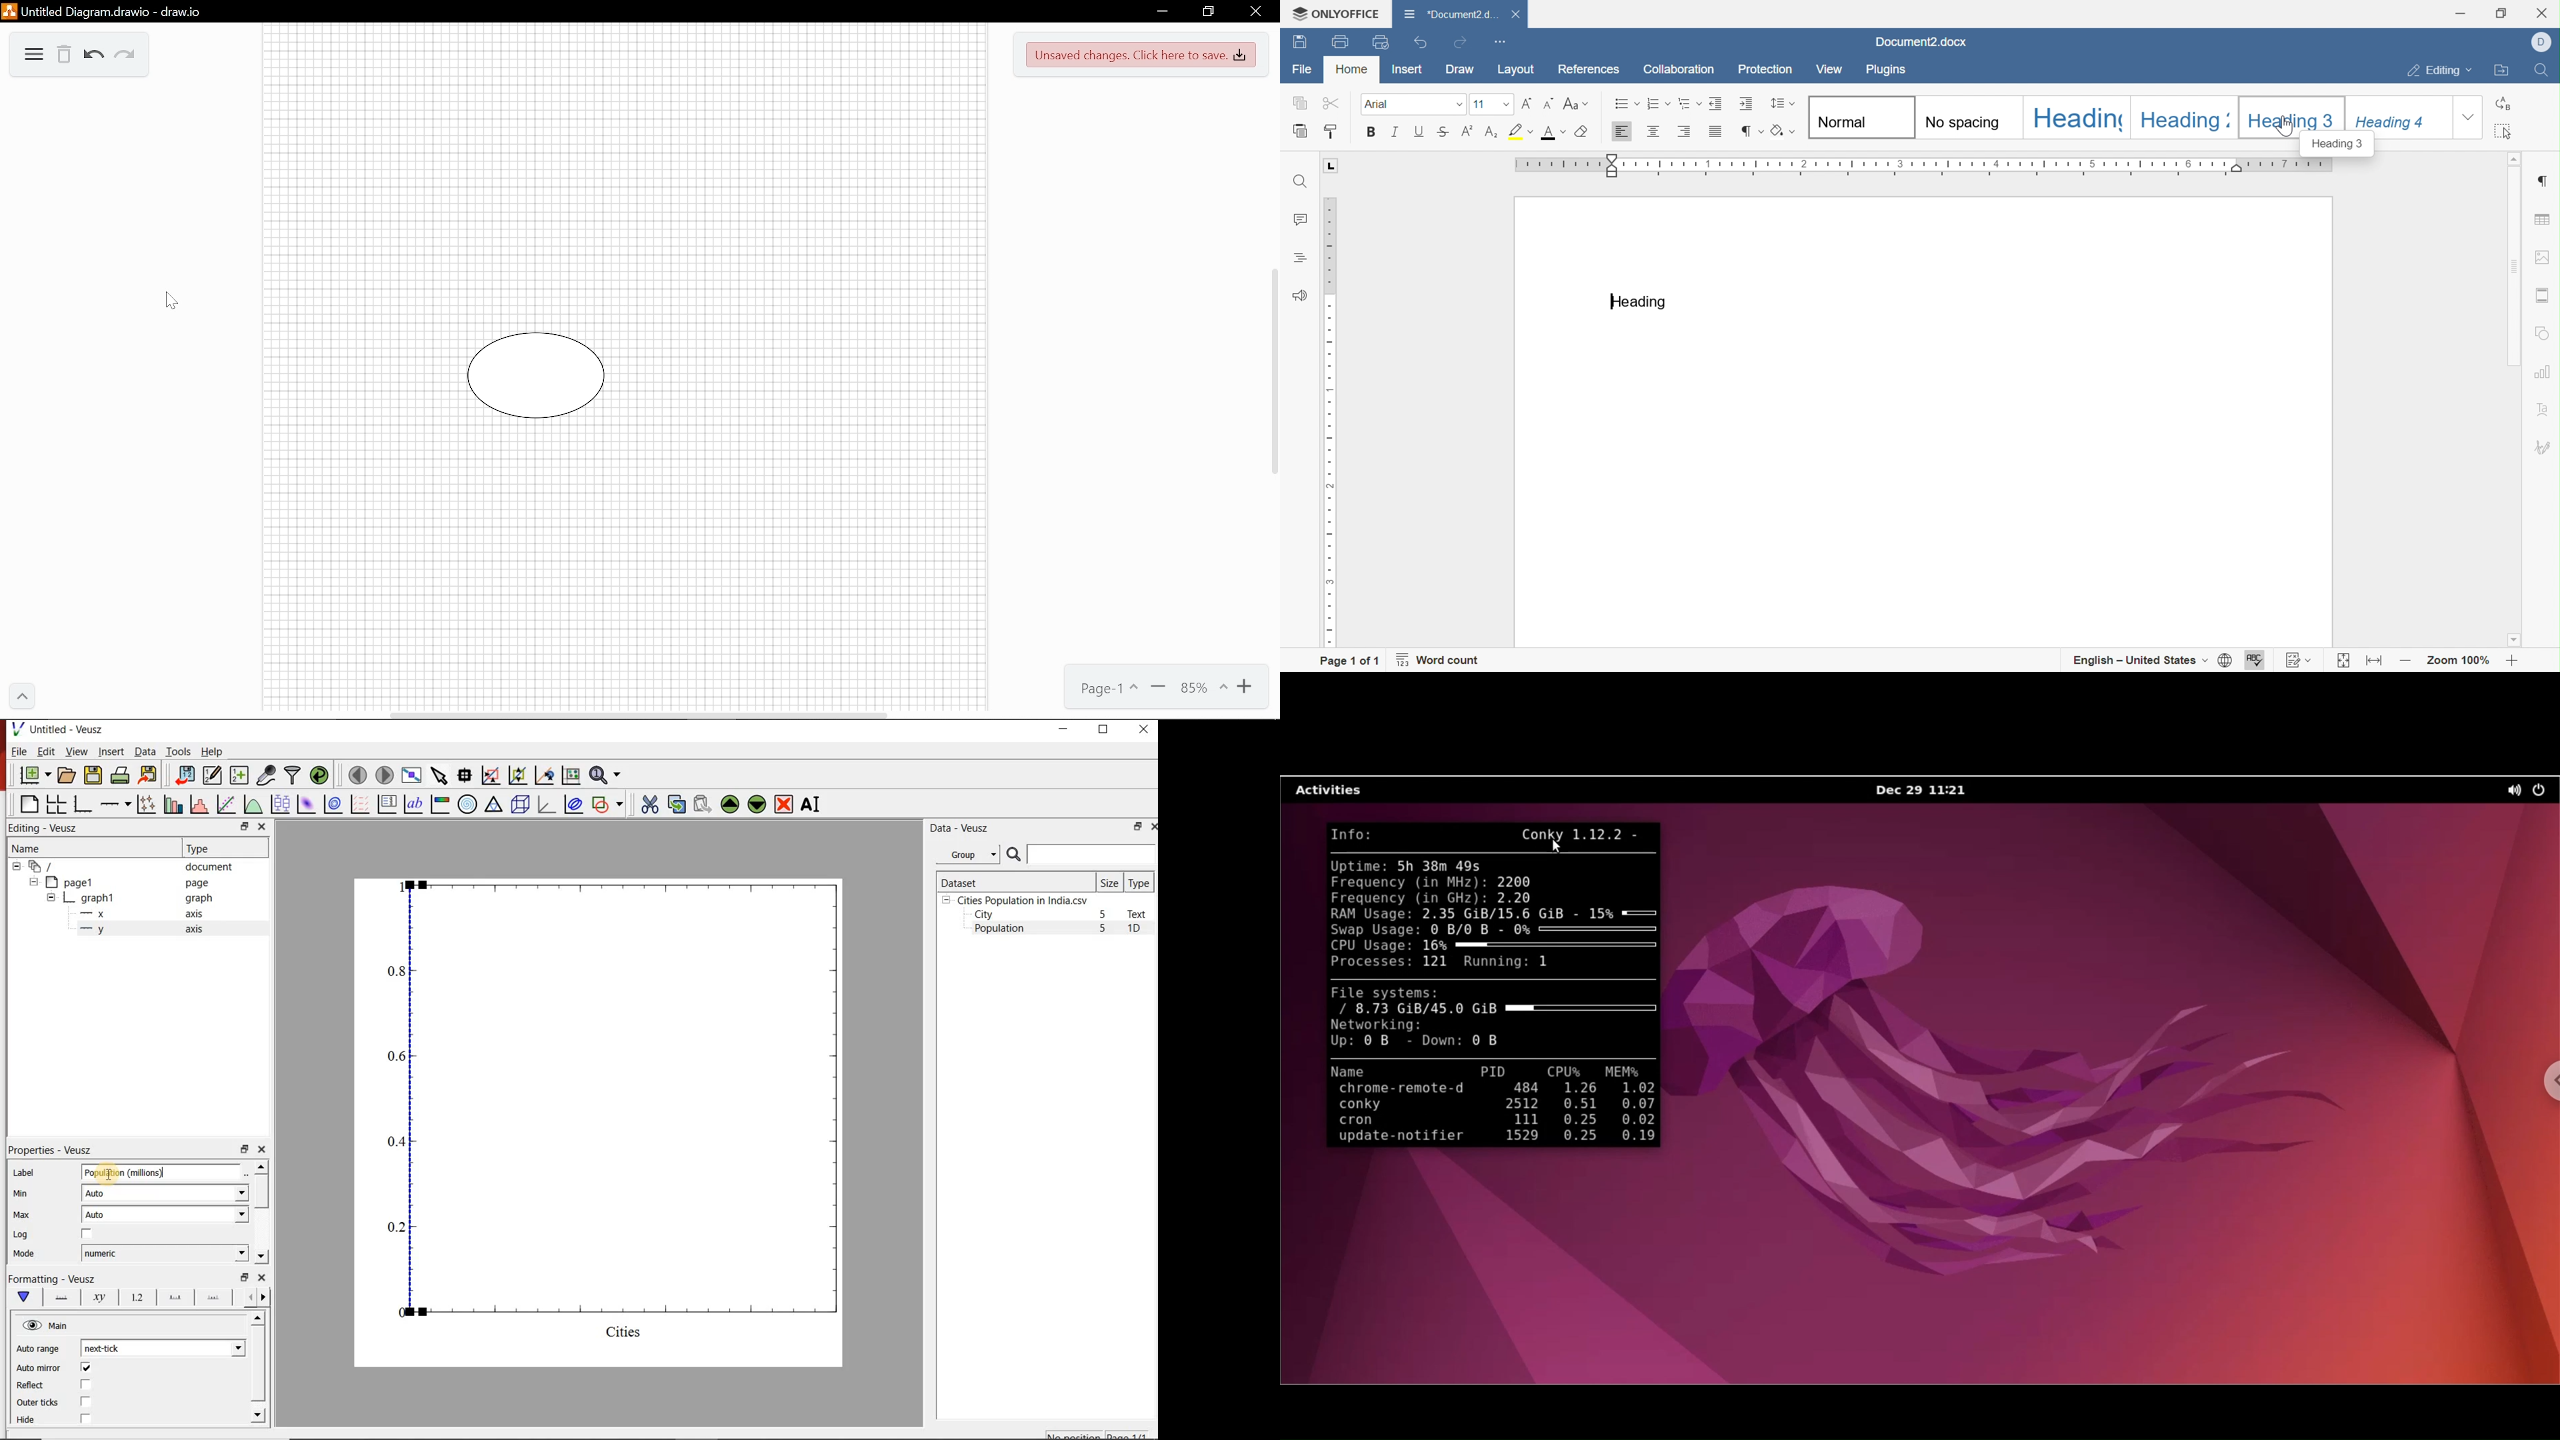  I want to click on Heading 4, so click(2400, 116).